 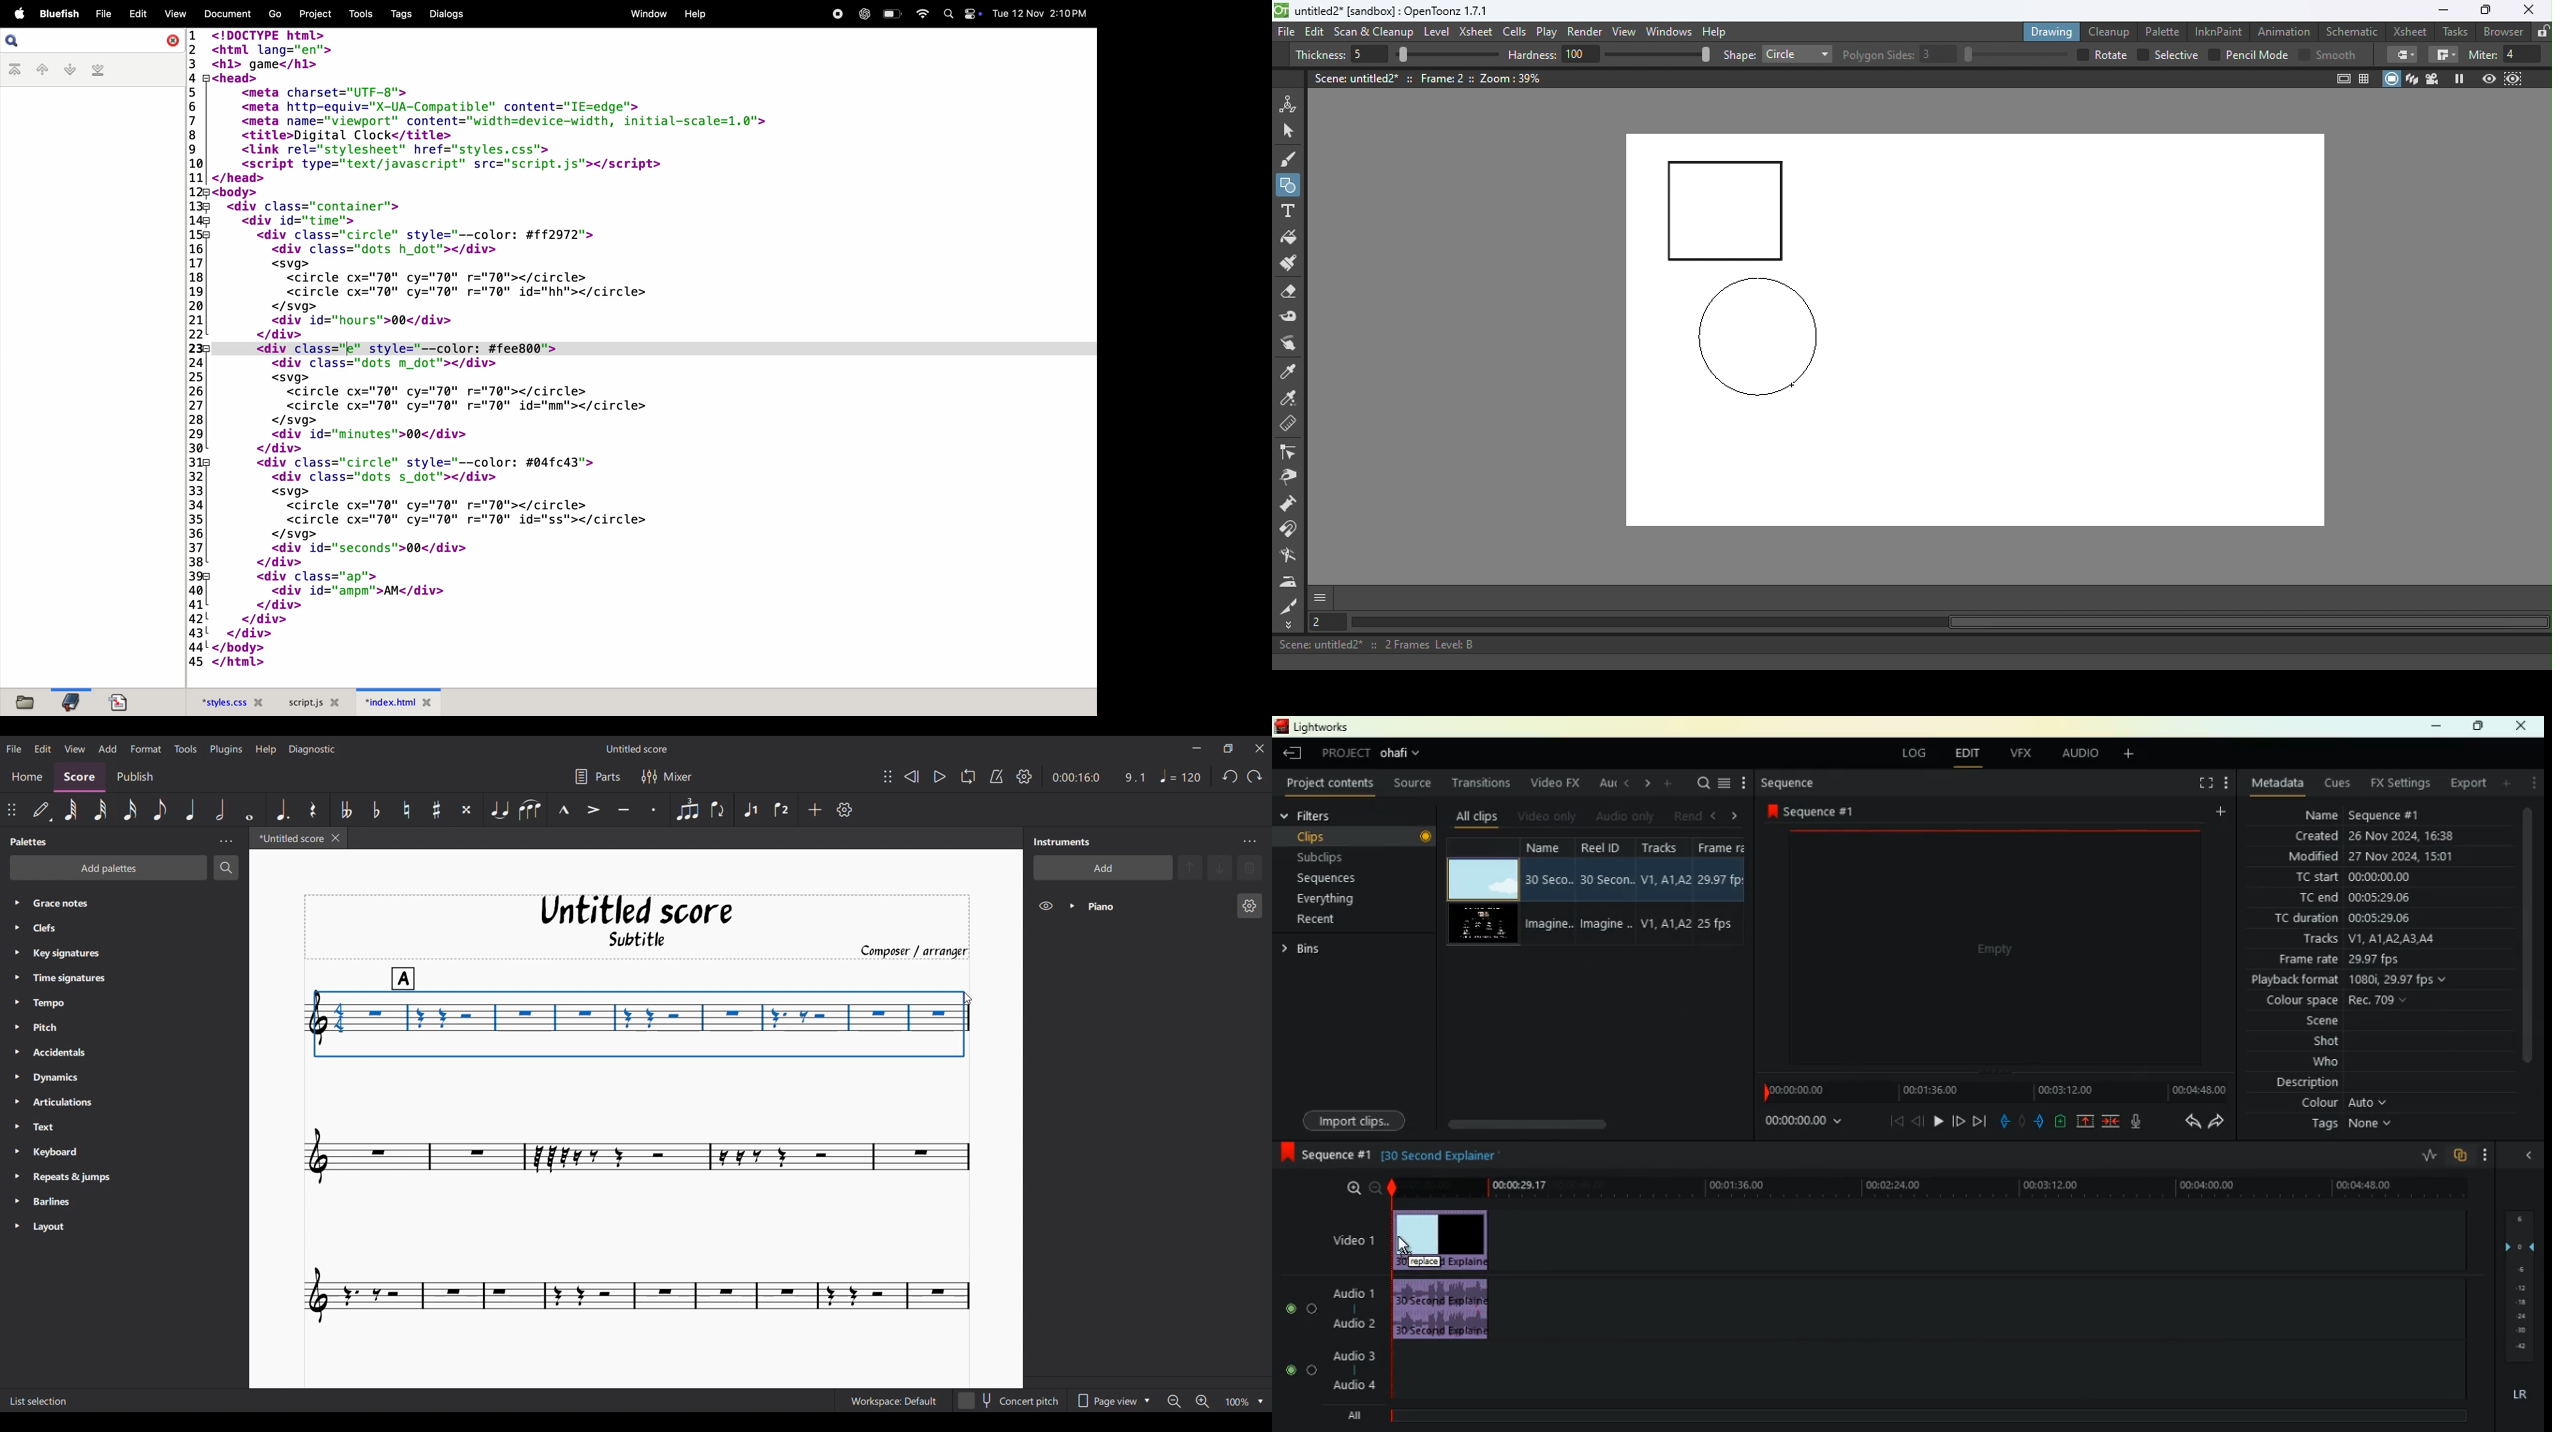 What do you see at coordinates (1607, 890) in the screenshot?
I see `reel id` at bounding box center [1607, 890].